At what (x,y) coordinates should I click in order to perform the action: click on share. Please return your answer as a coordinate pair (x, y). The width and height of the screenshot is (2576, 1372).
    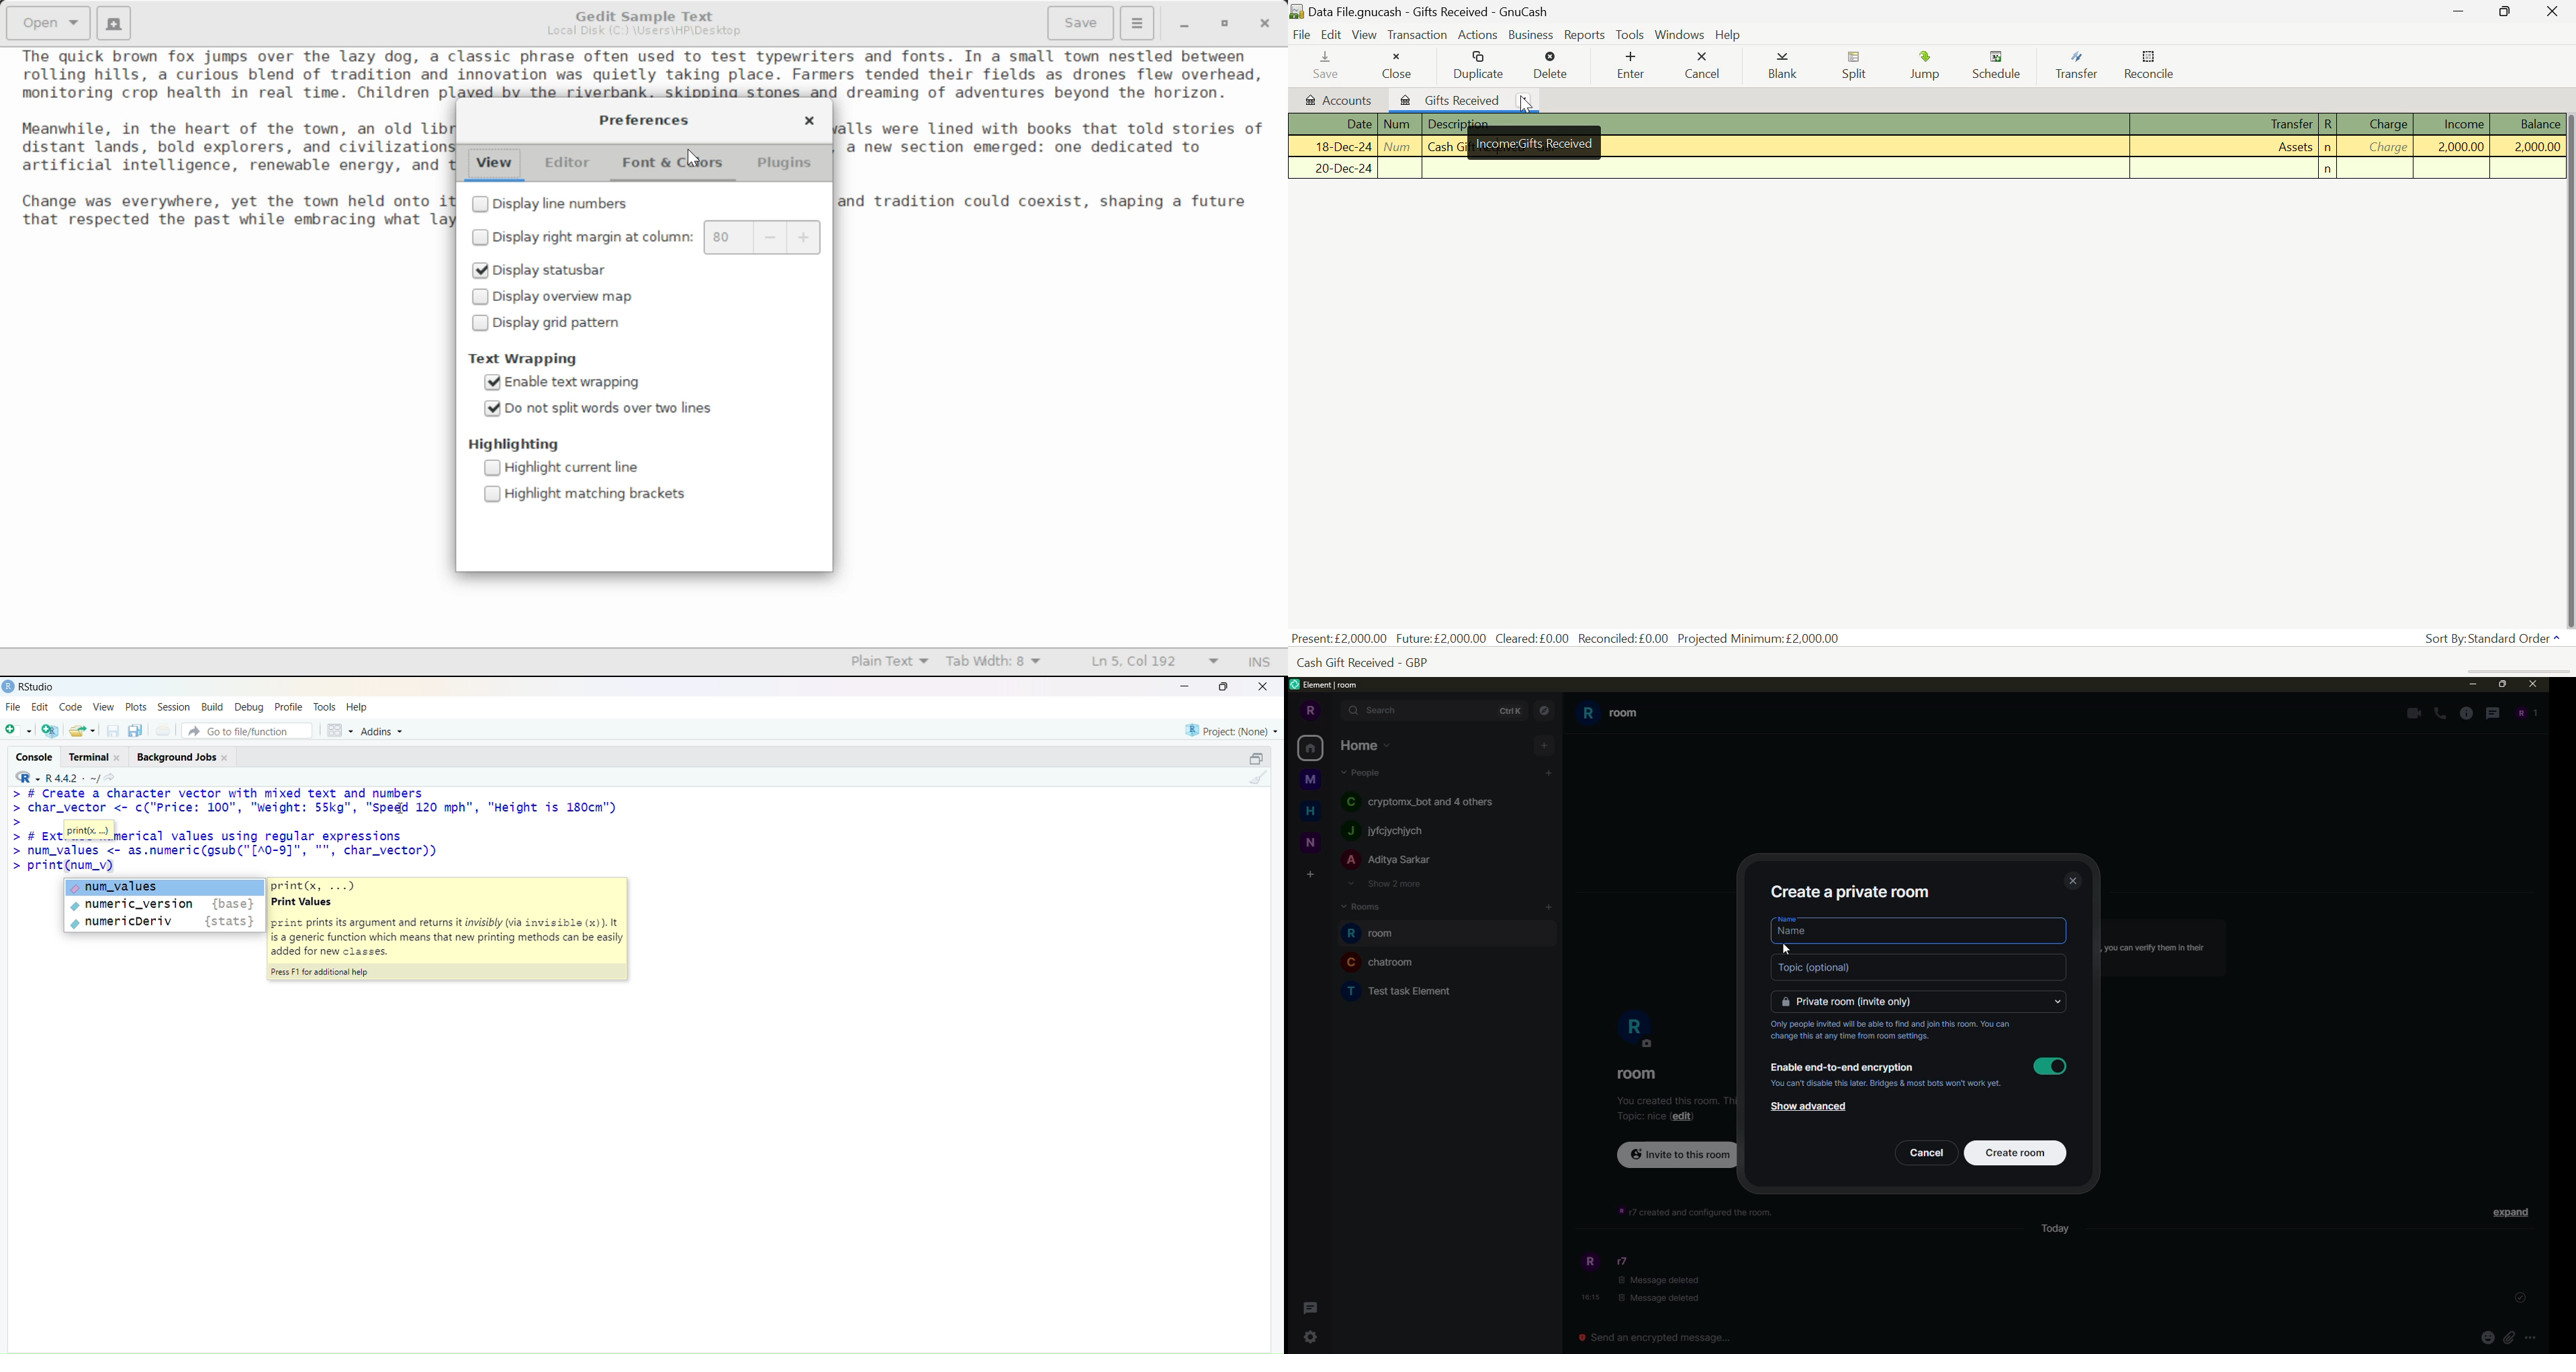
    Looking at the image, I should click on (110, 779).